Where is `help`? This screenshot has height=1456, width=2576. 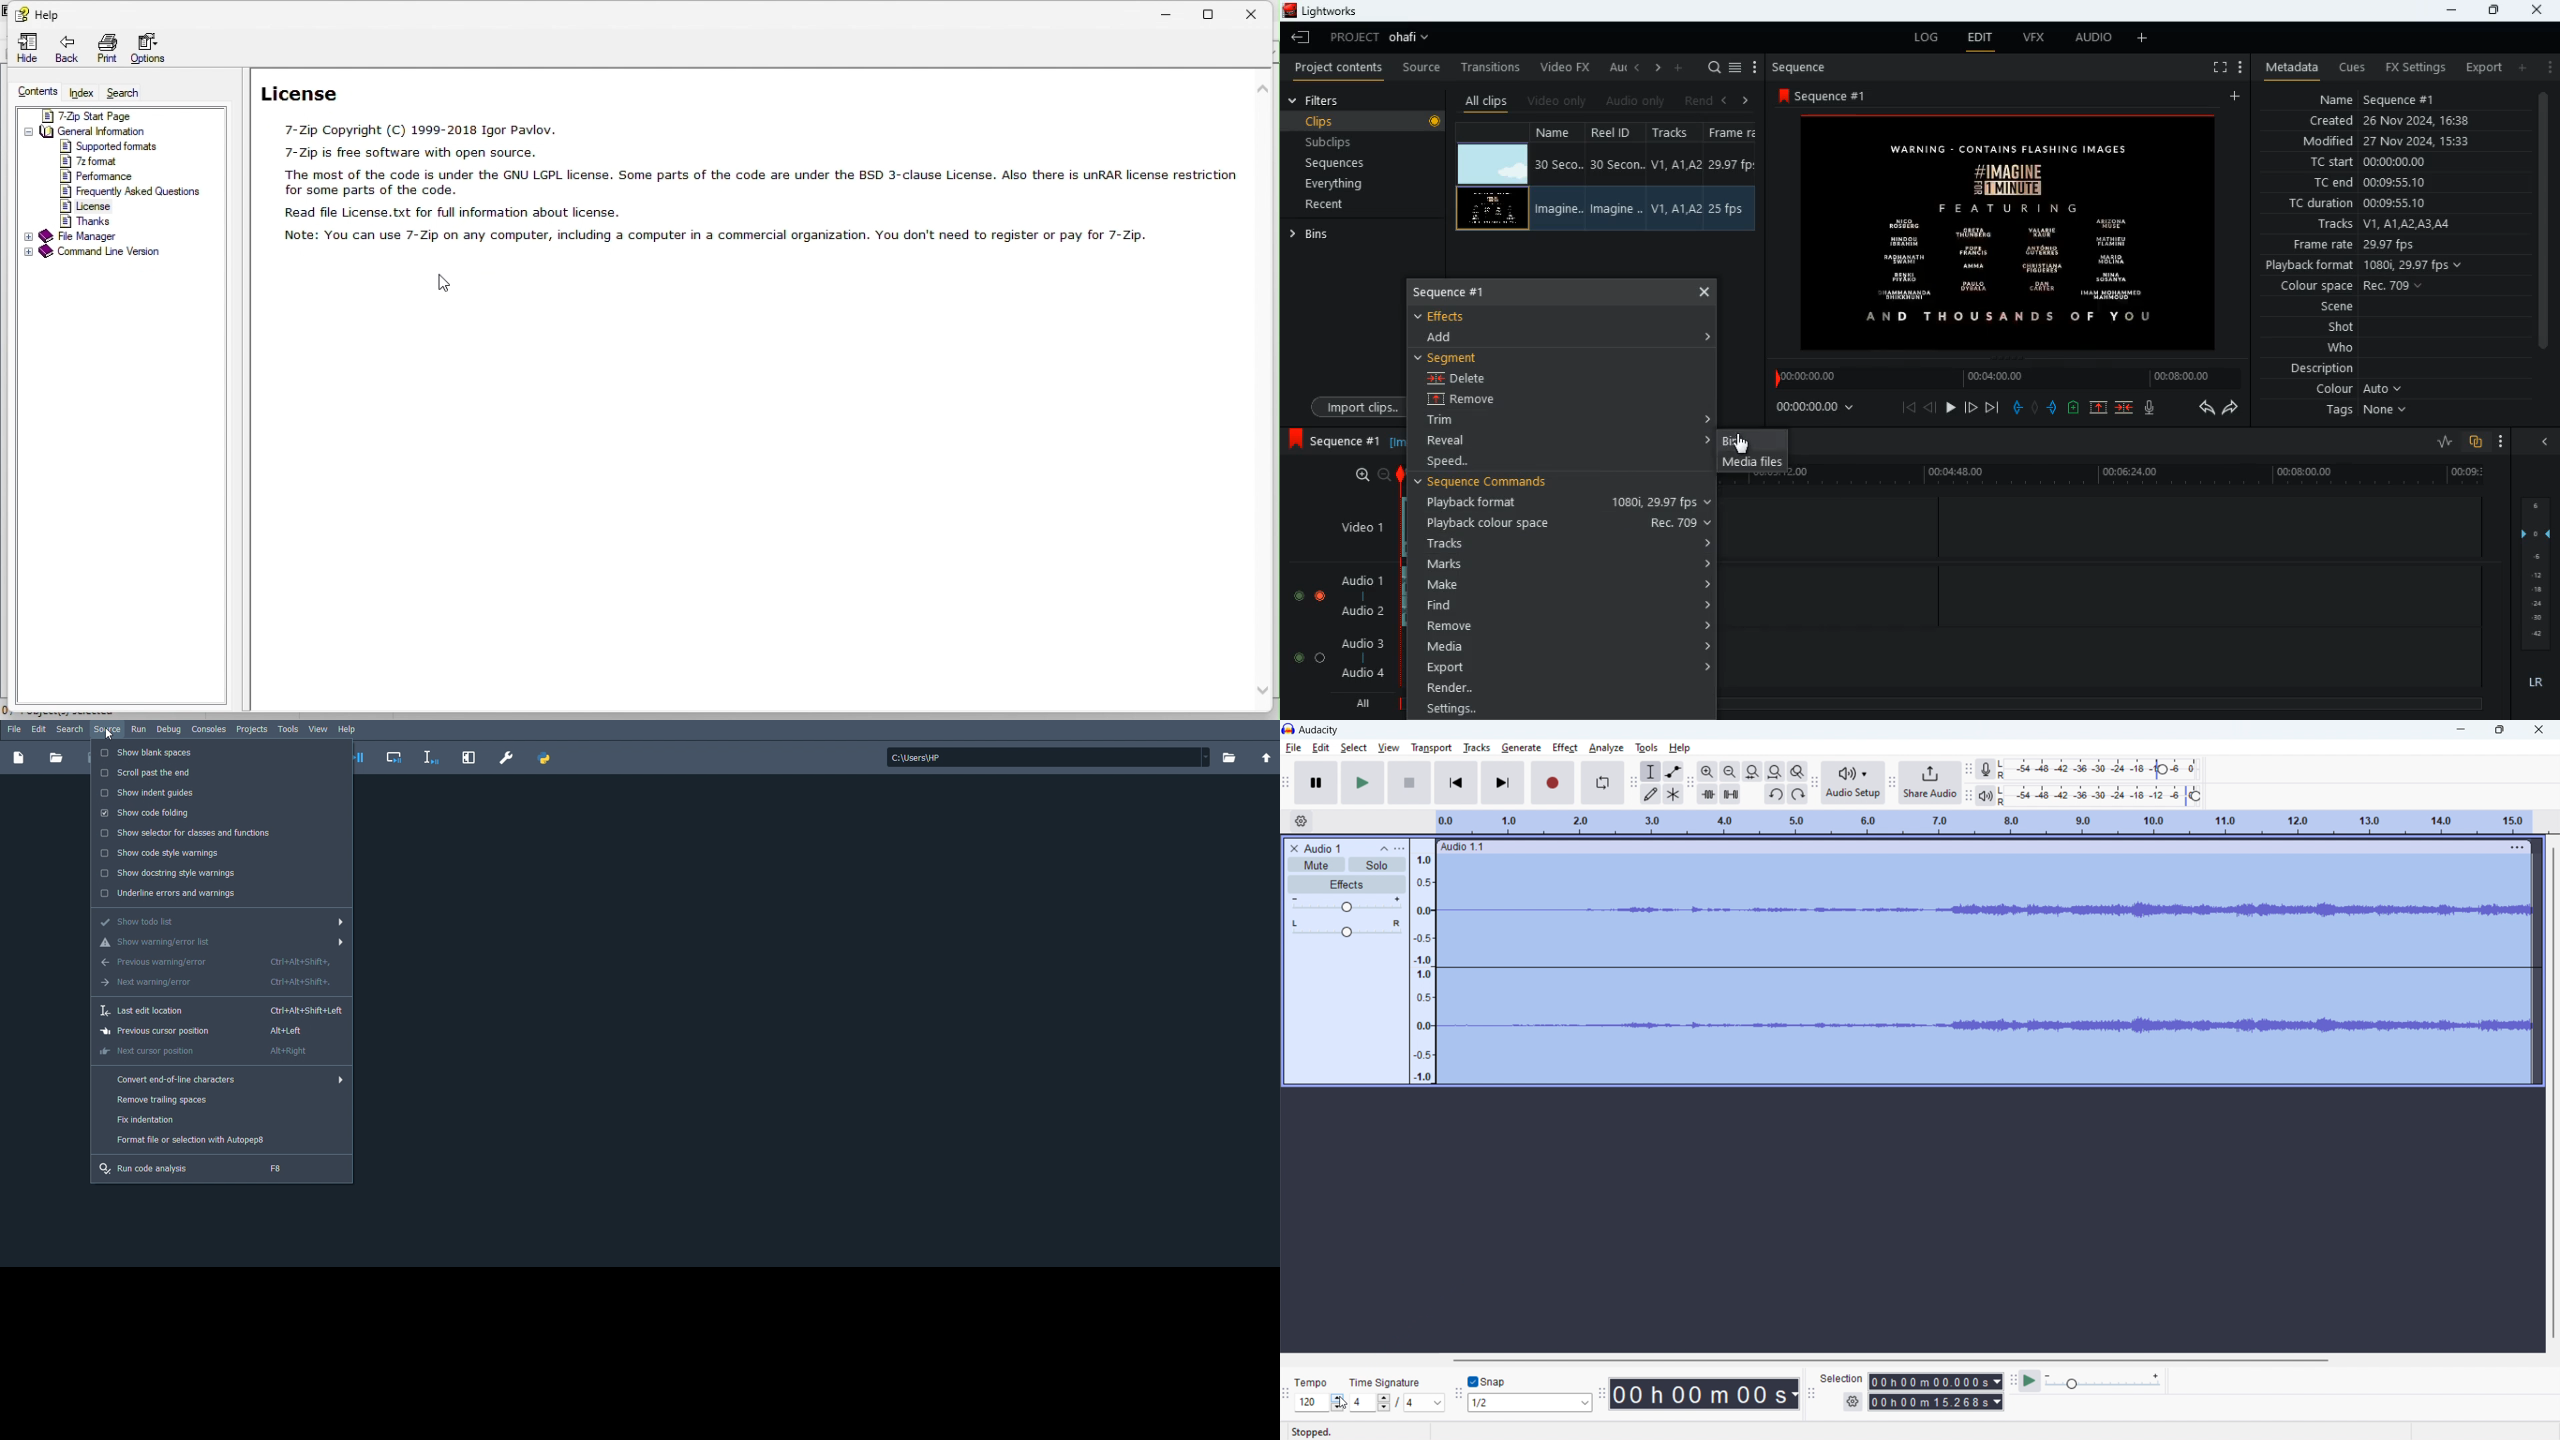 help is located at coordinates (37, 12).